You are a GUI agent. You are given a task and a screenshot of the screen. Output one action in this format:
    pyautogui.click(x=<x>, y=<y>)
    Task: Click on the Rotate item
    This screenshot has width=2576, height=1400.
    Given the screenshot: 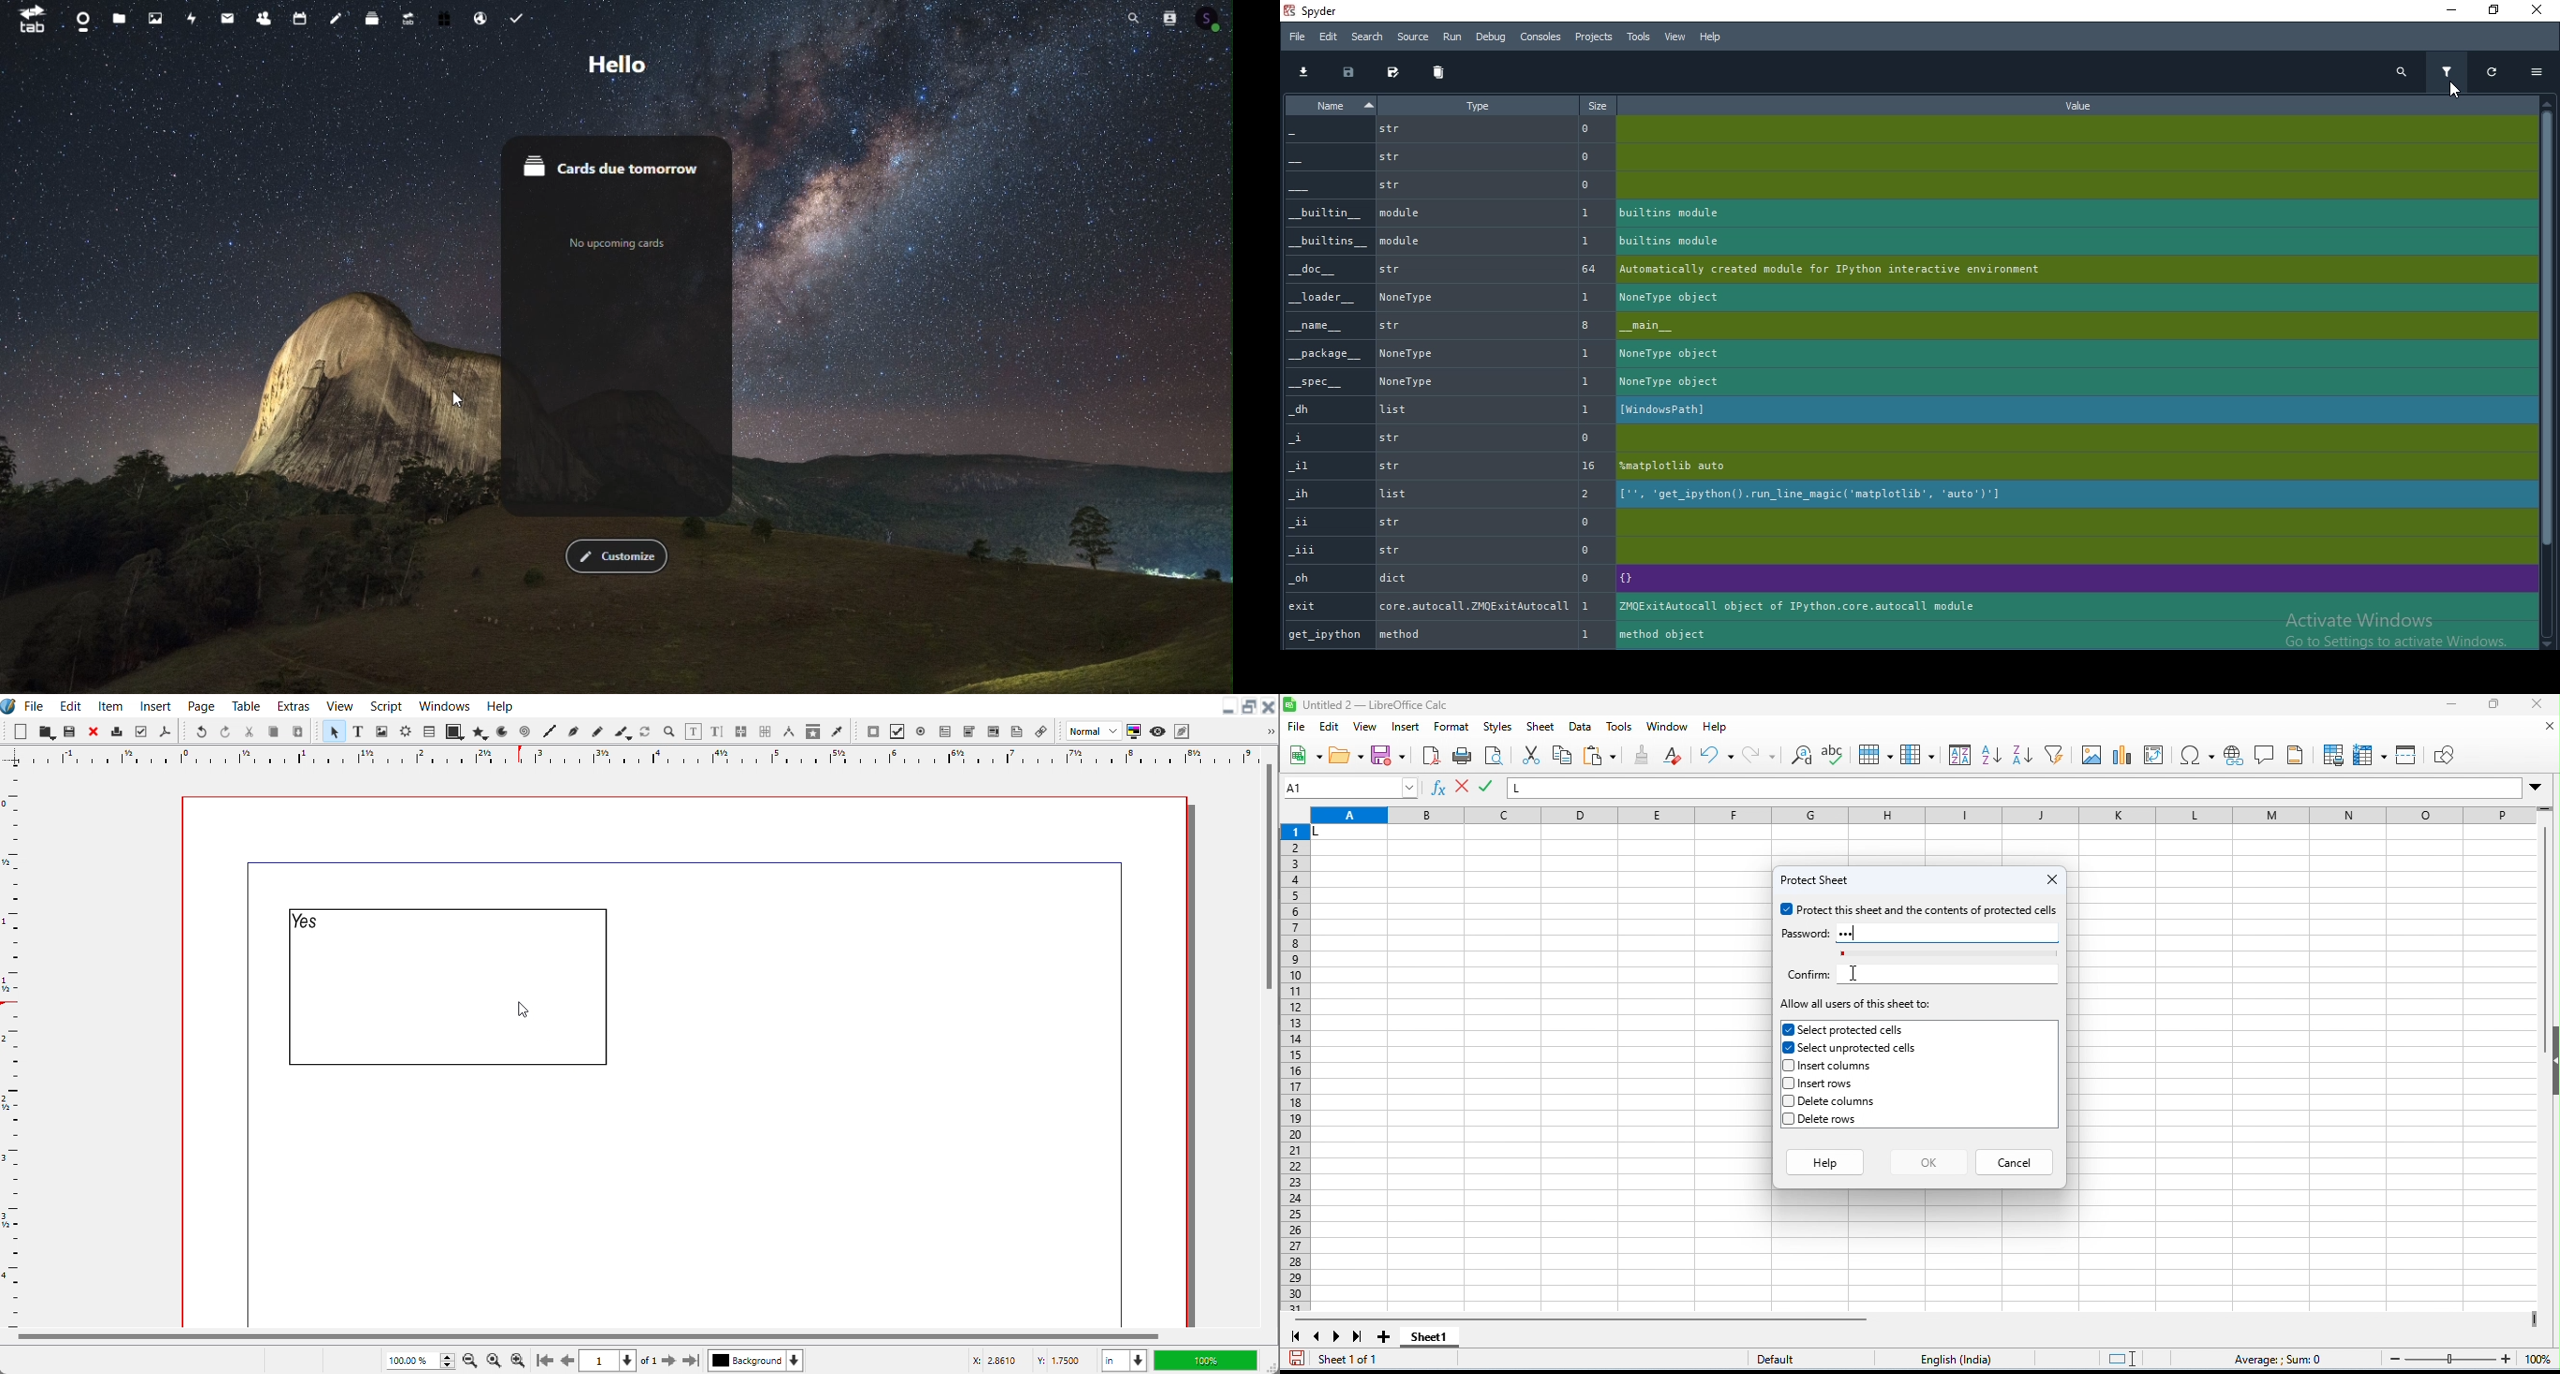 What is the action you would take?
    pyautogui.click(x=645, y=732)
    